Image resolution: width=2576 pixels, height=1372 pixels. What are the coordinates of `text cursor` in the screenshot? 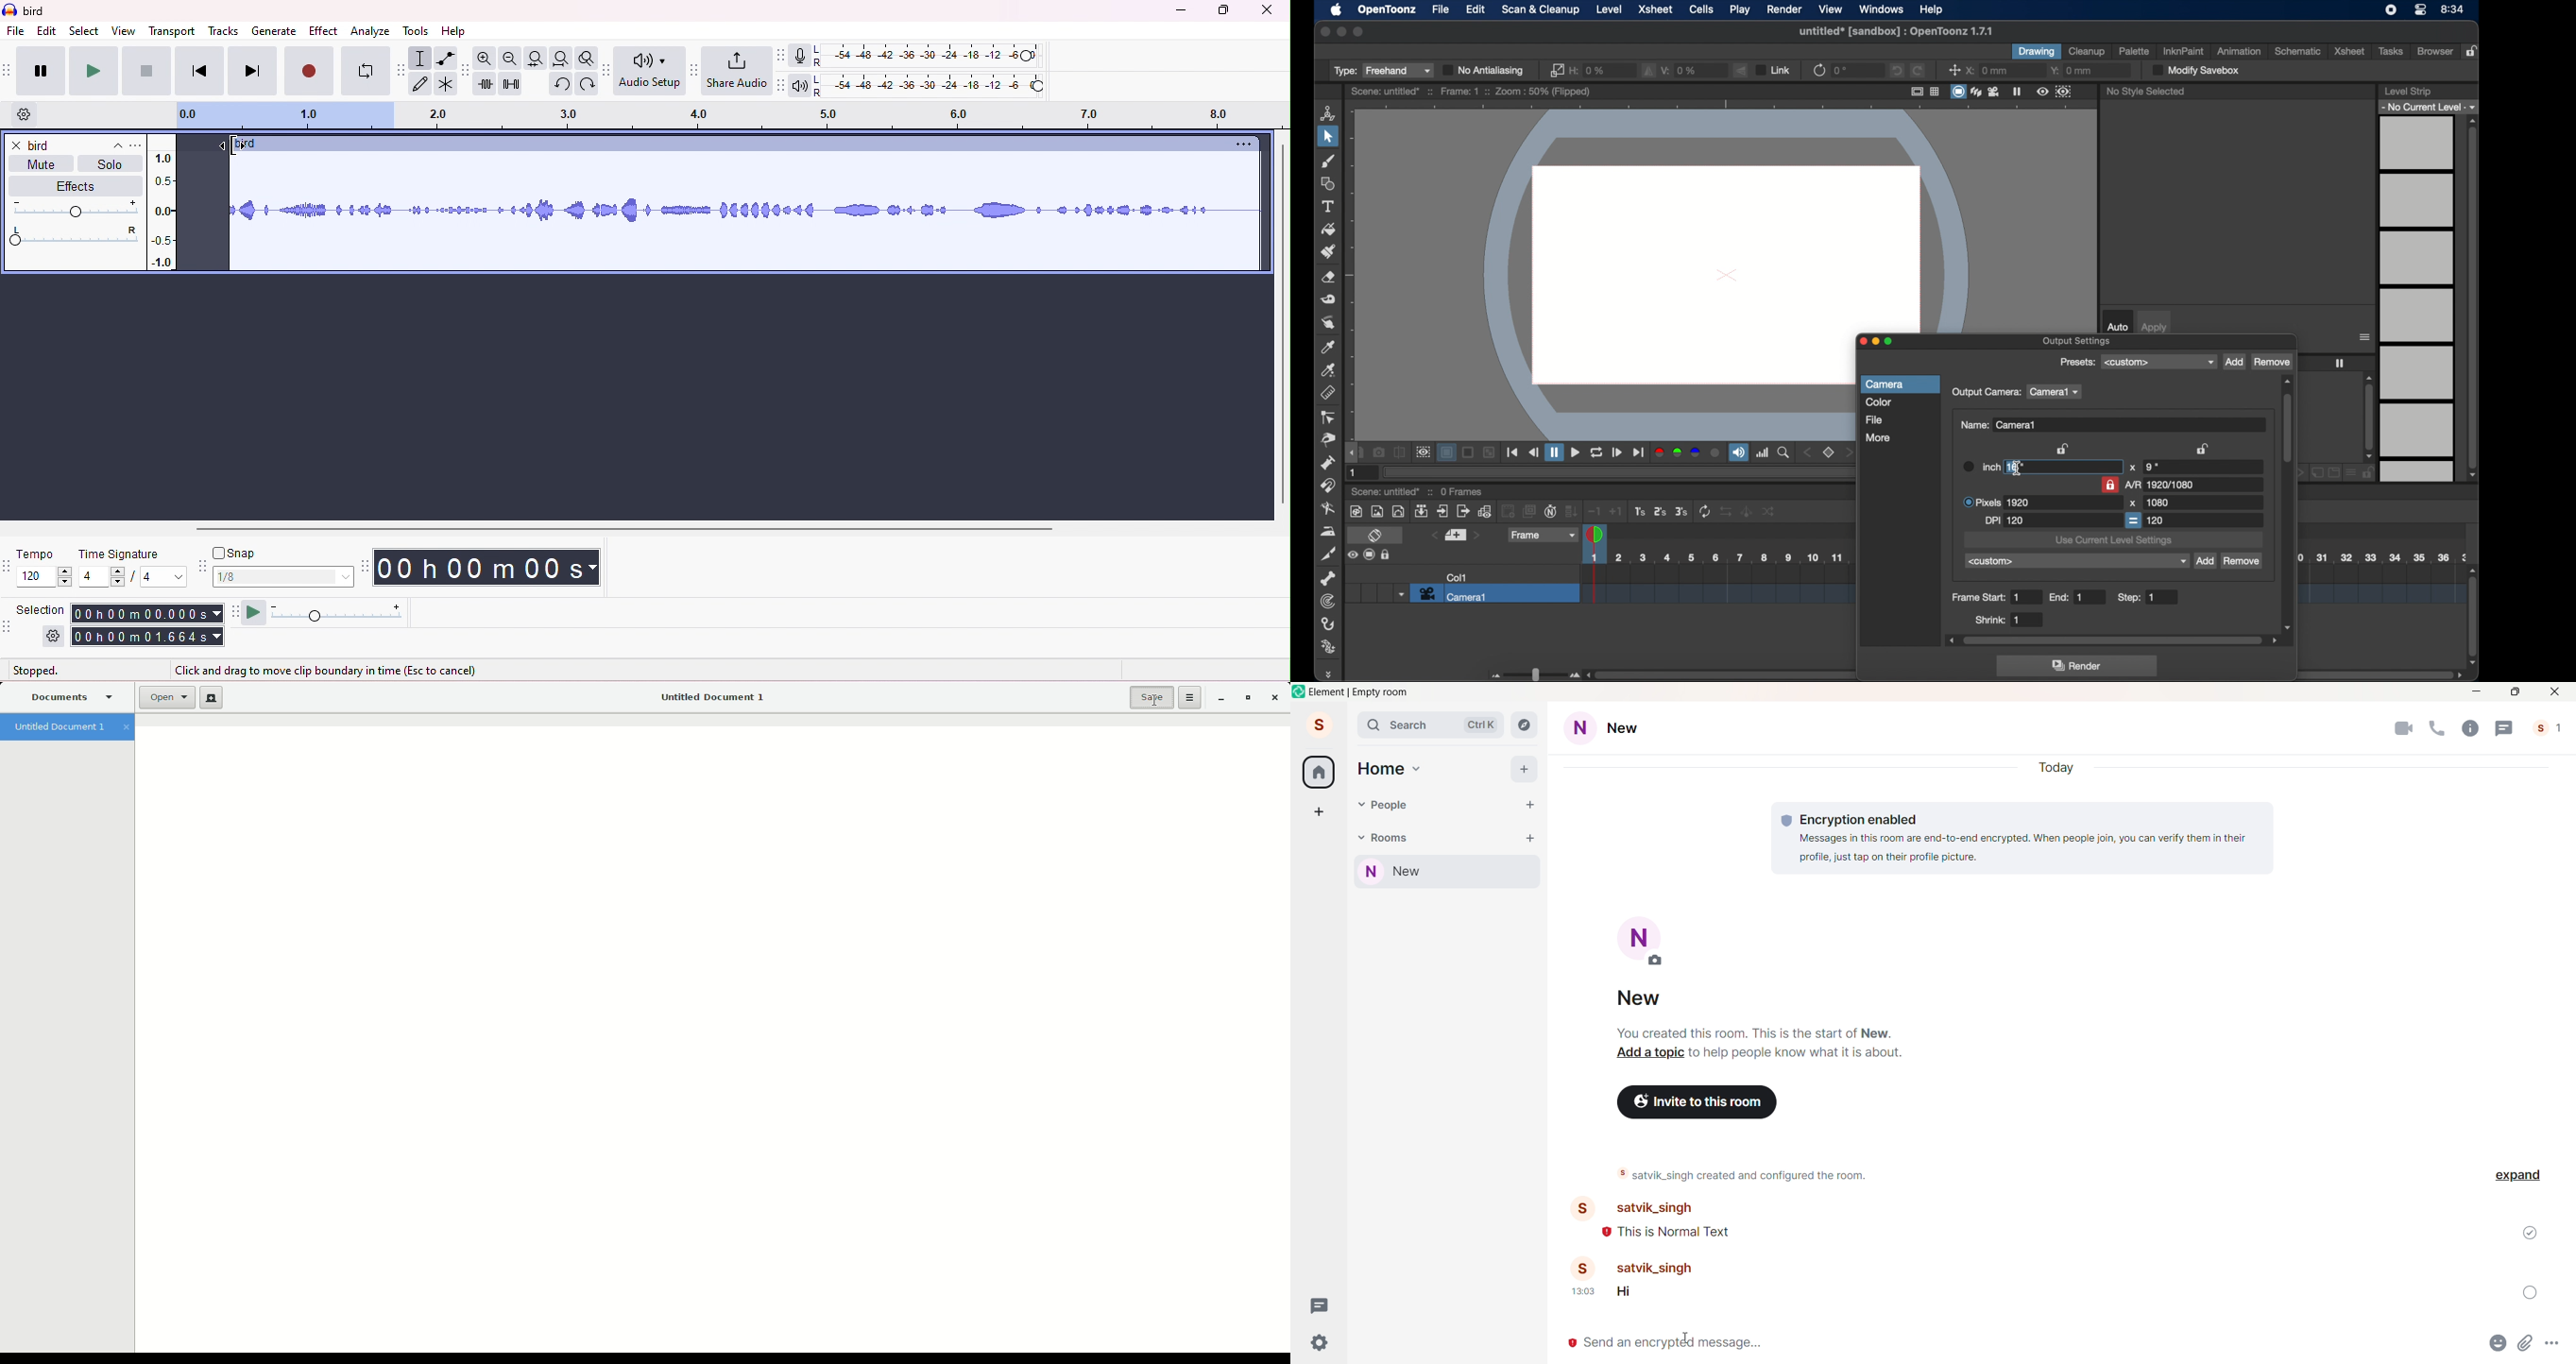 It's located at (2018, 469).